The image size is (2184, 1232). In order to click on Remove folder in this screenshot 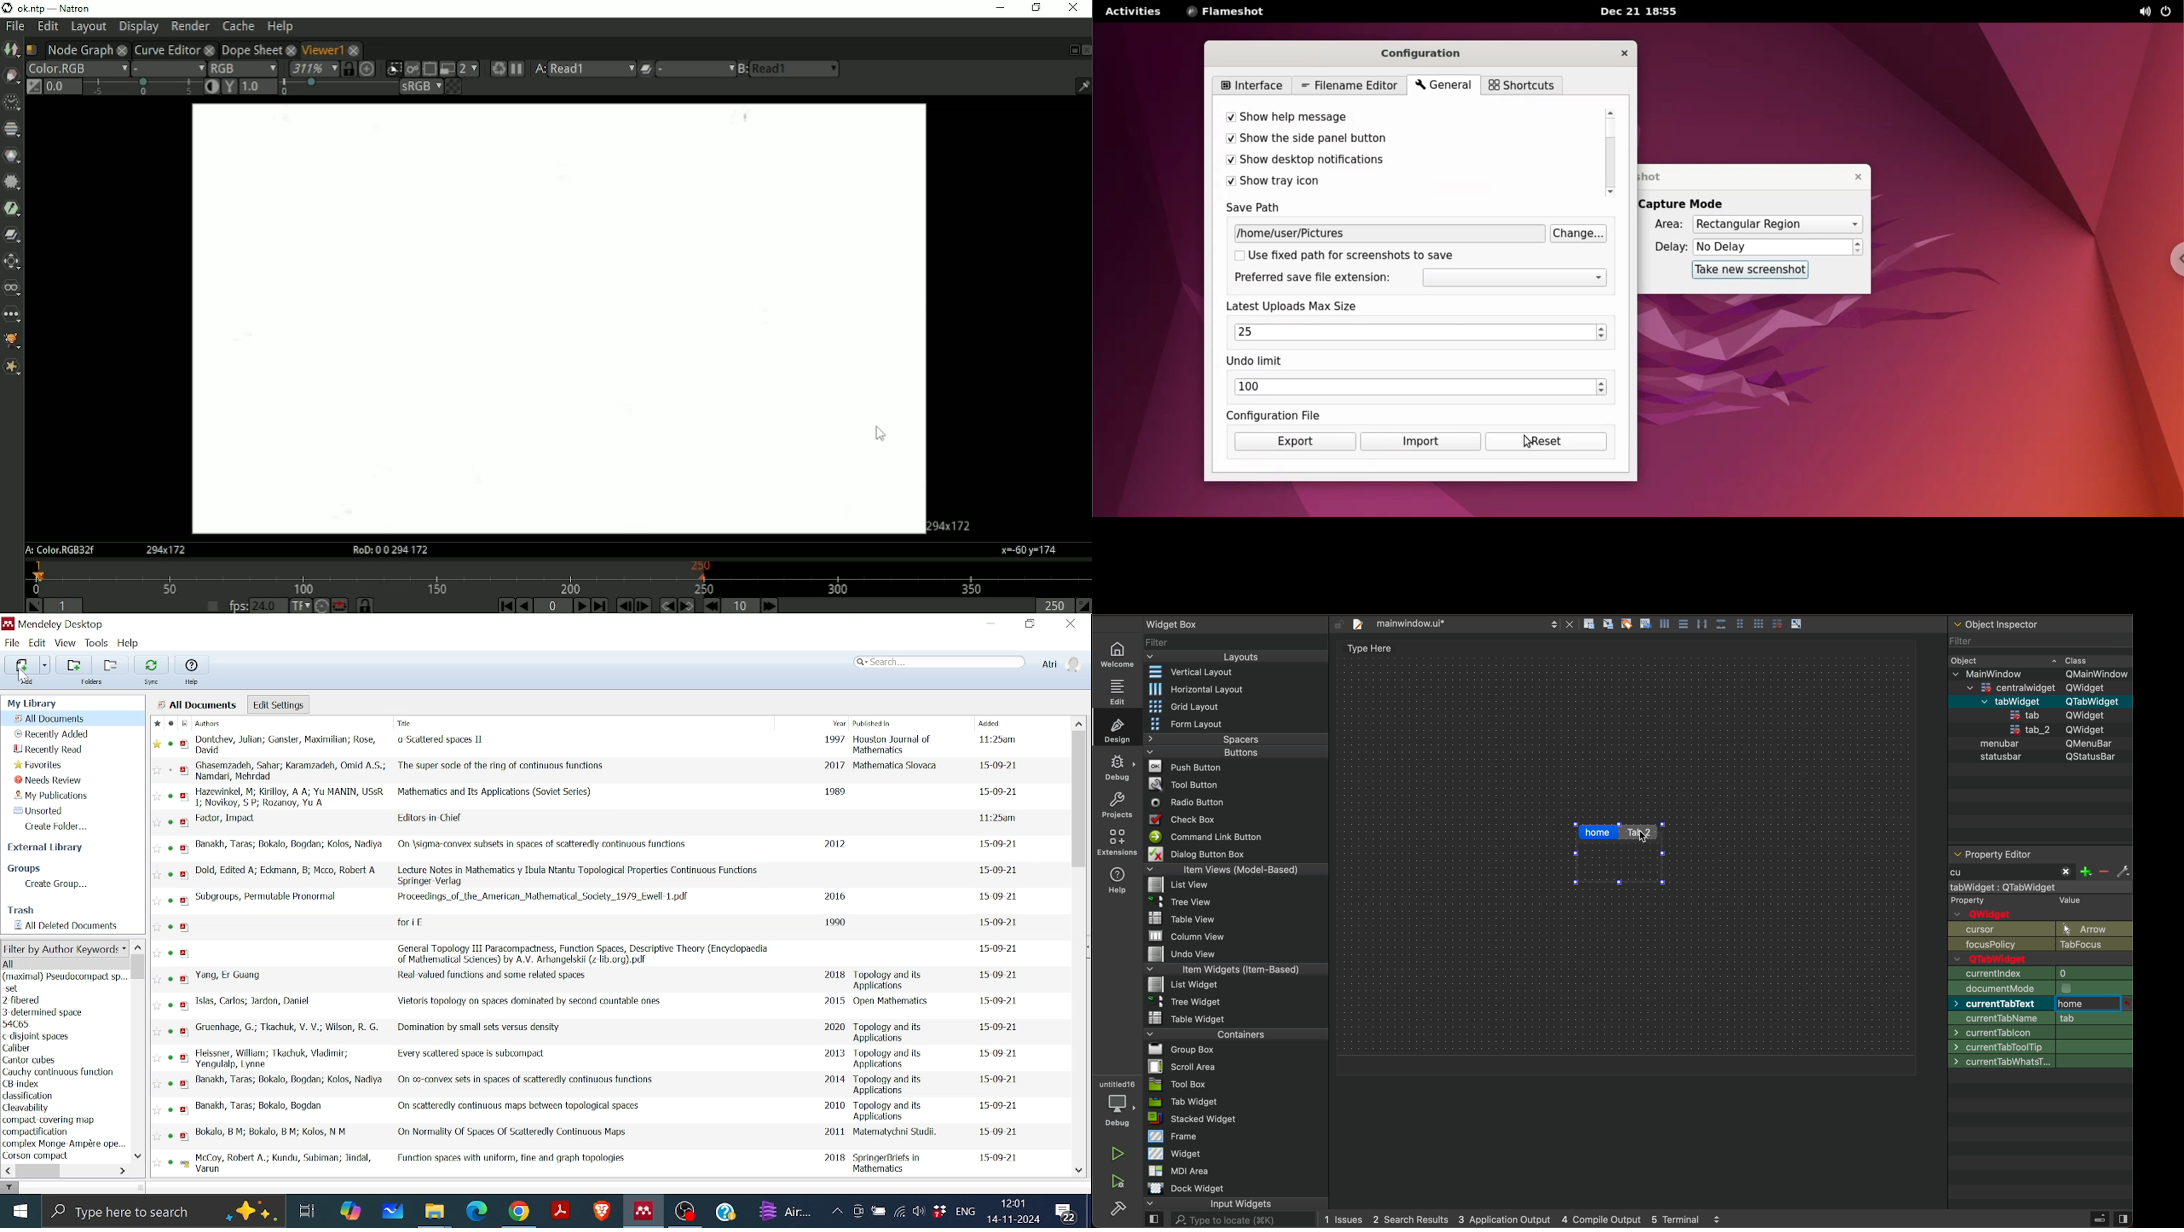, I will do `click(111, 666)`.